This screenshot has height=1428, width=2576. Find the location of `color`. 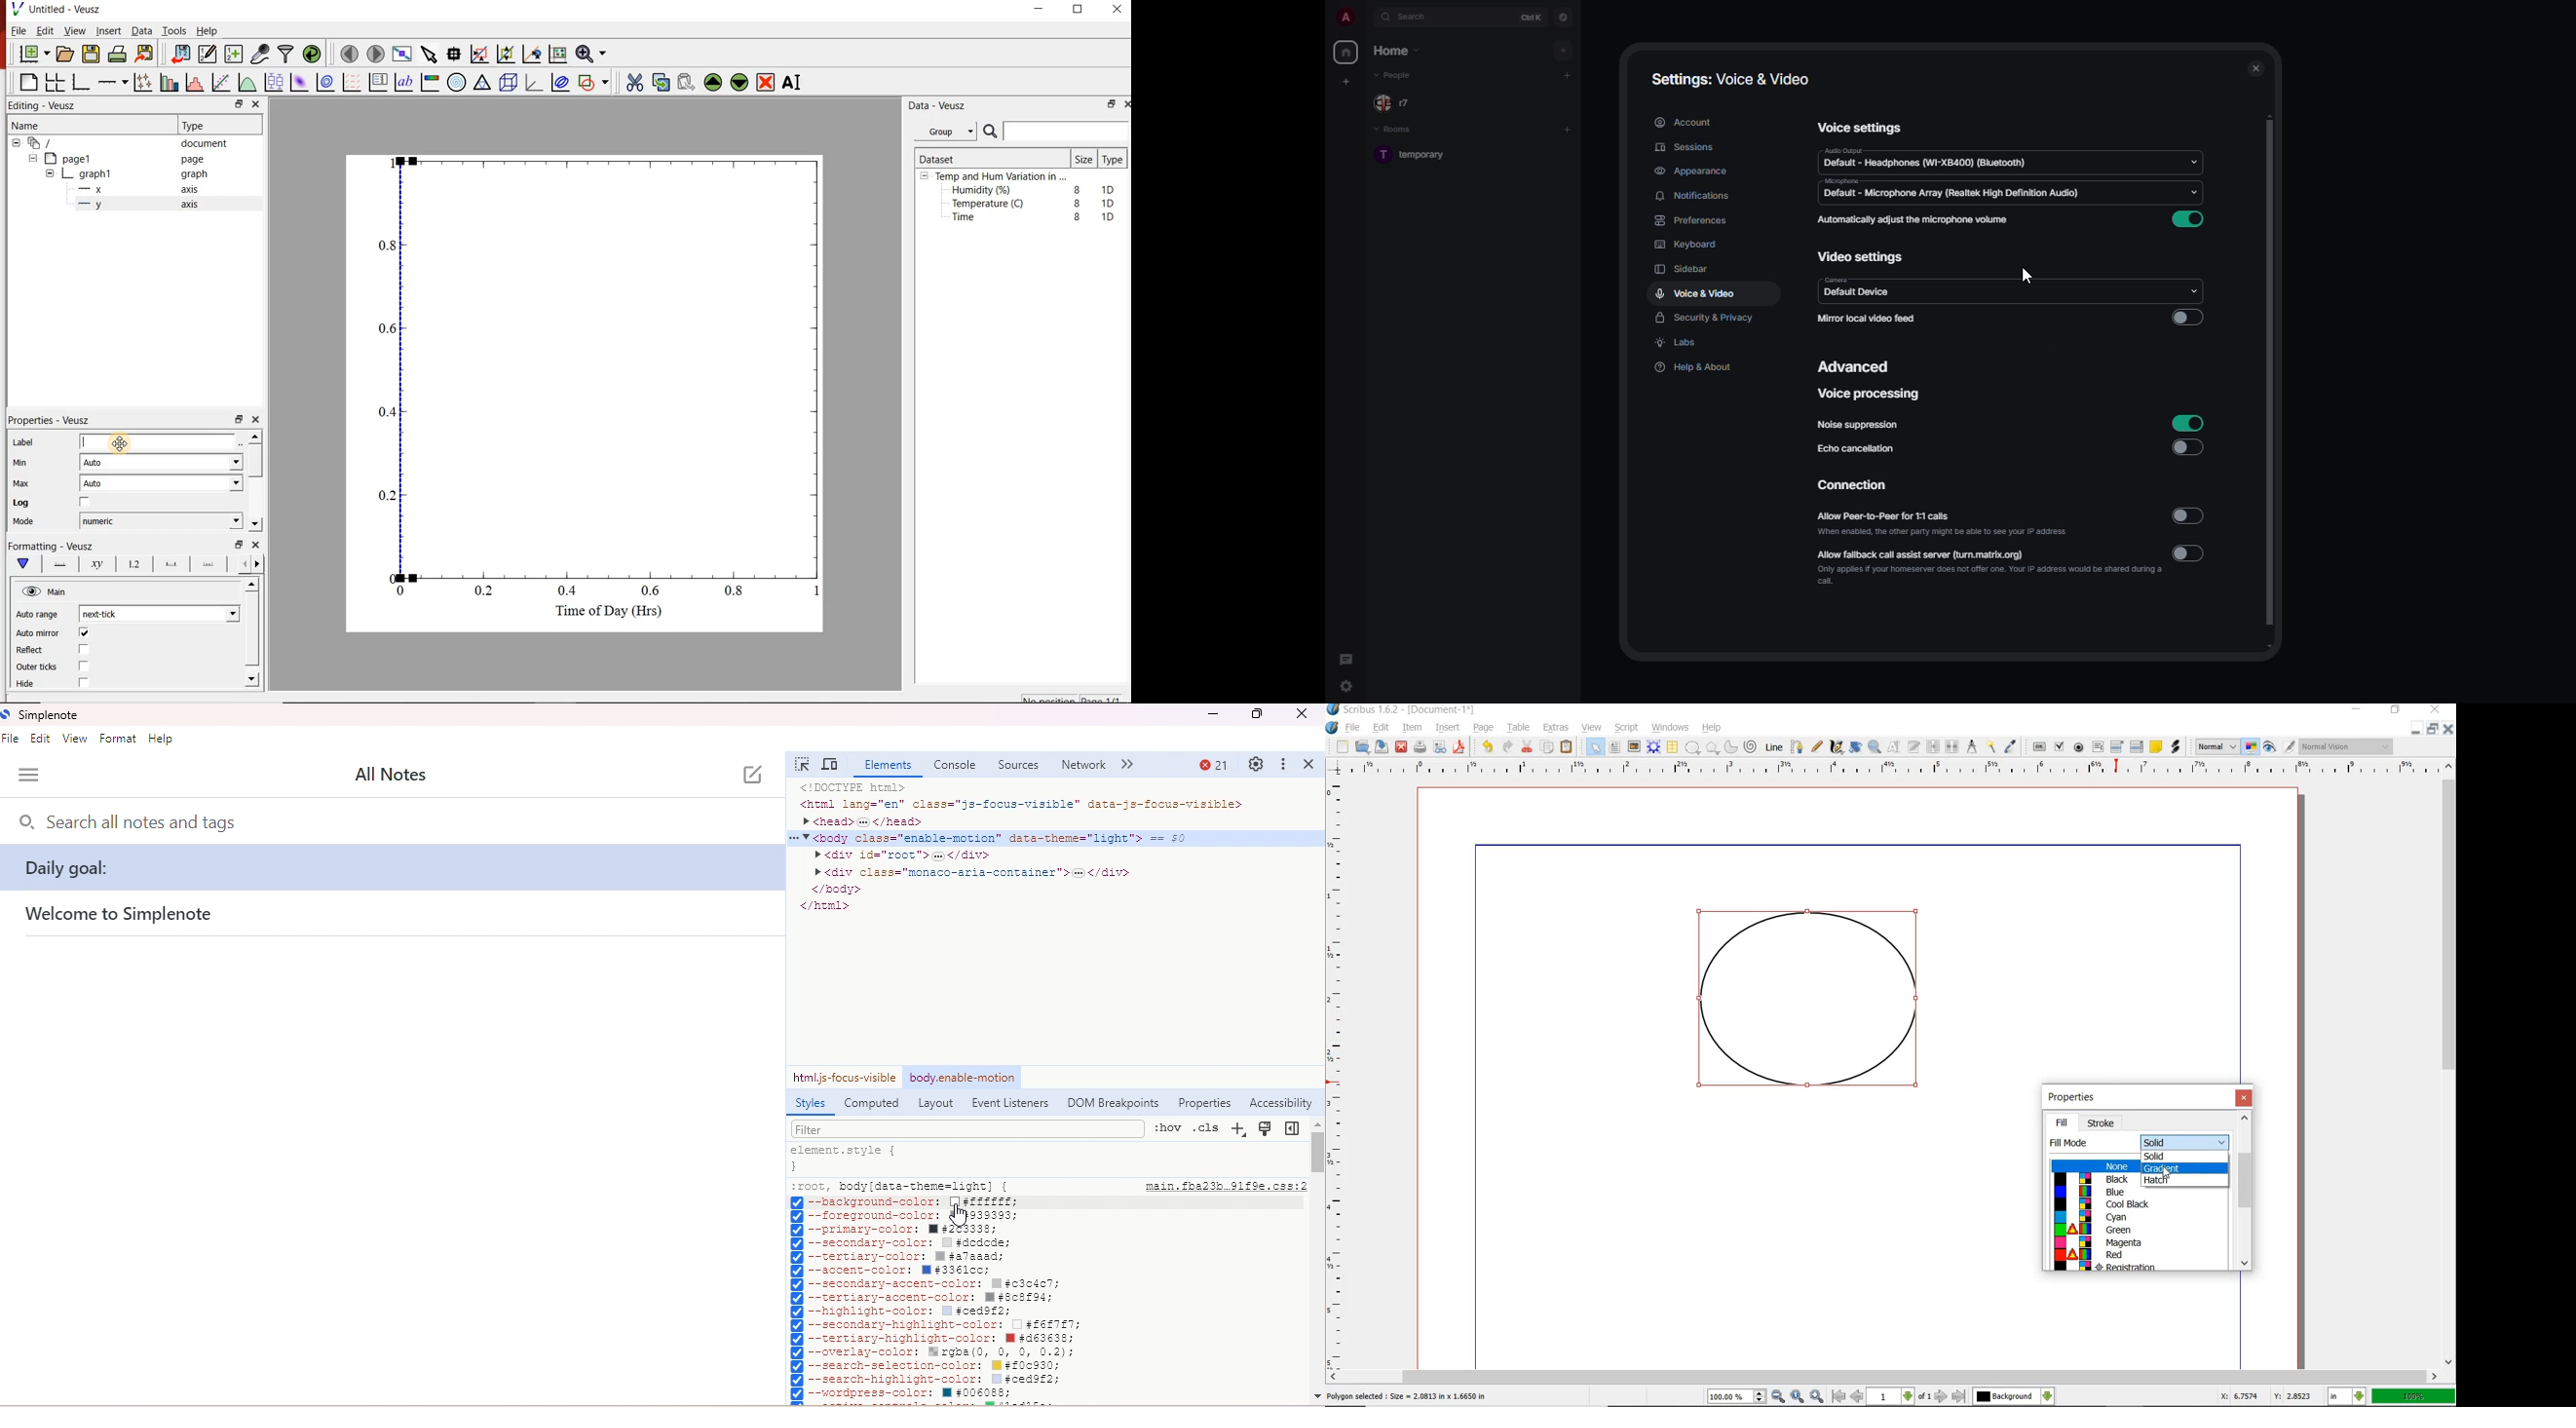

color is located at coordinates (2139, 1242).